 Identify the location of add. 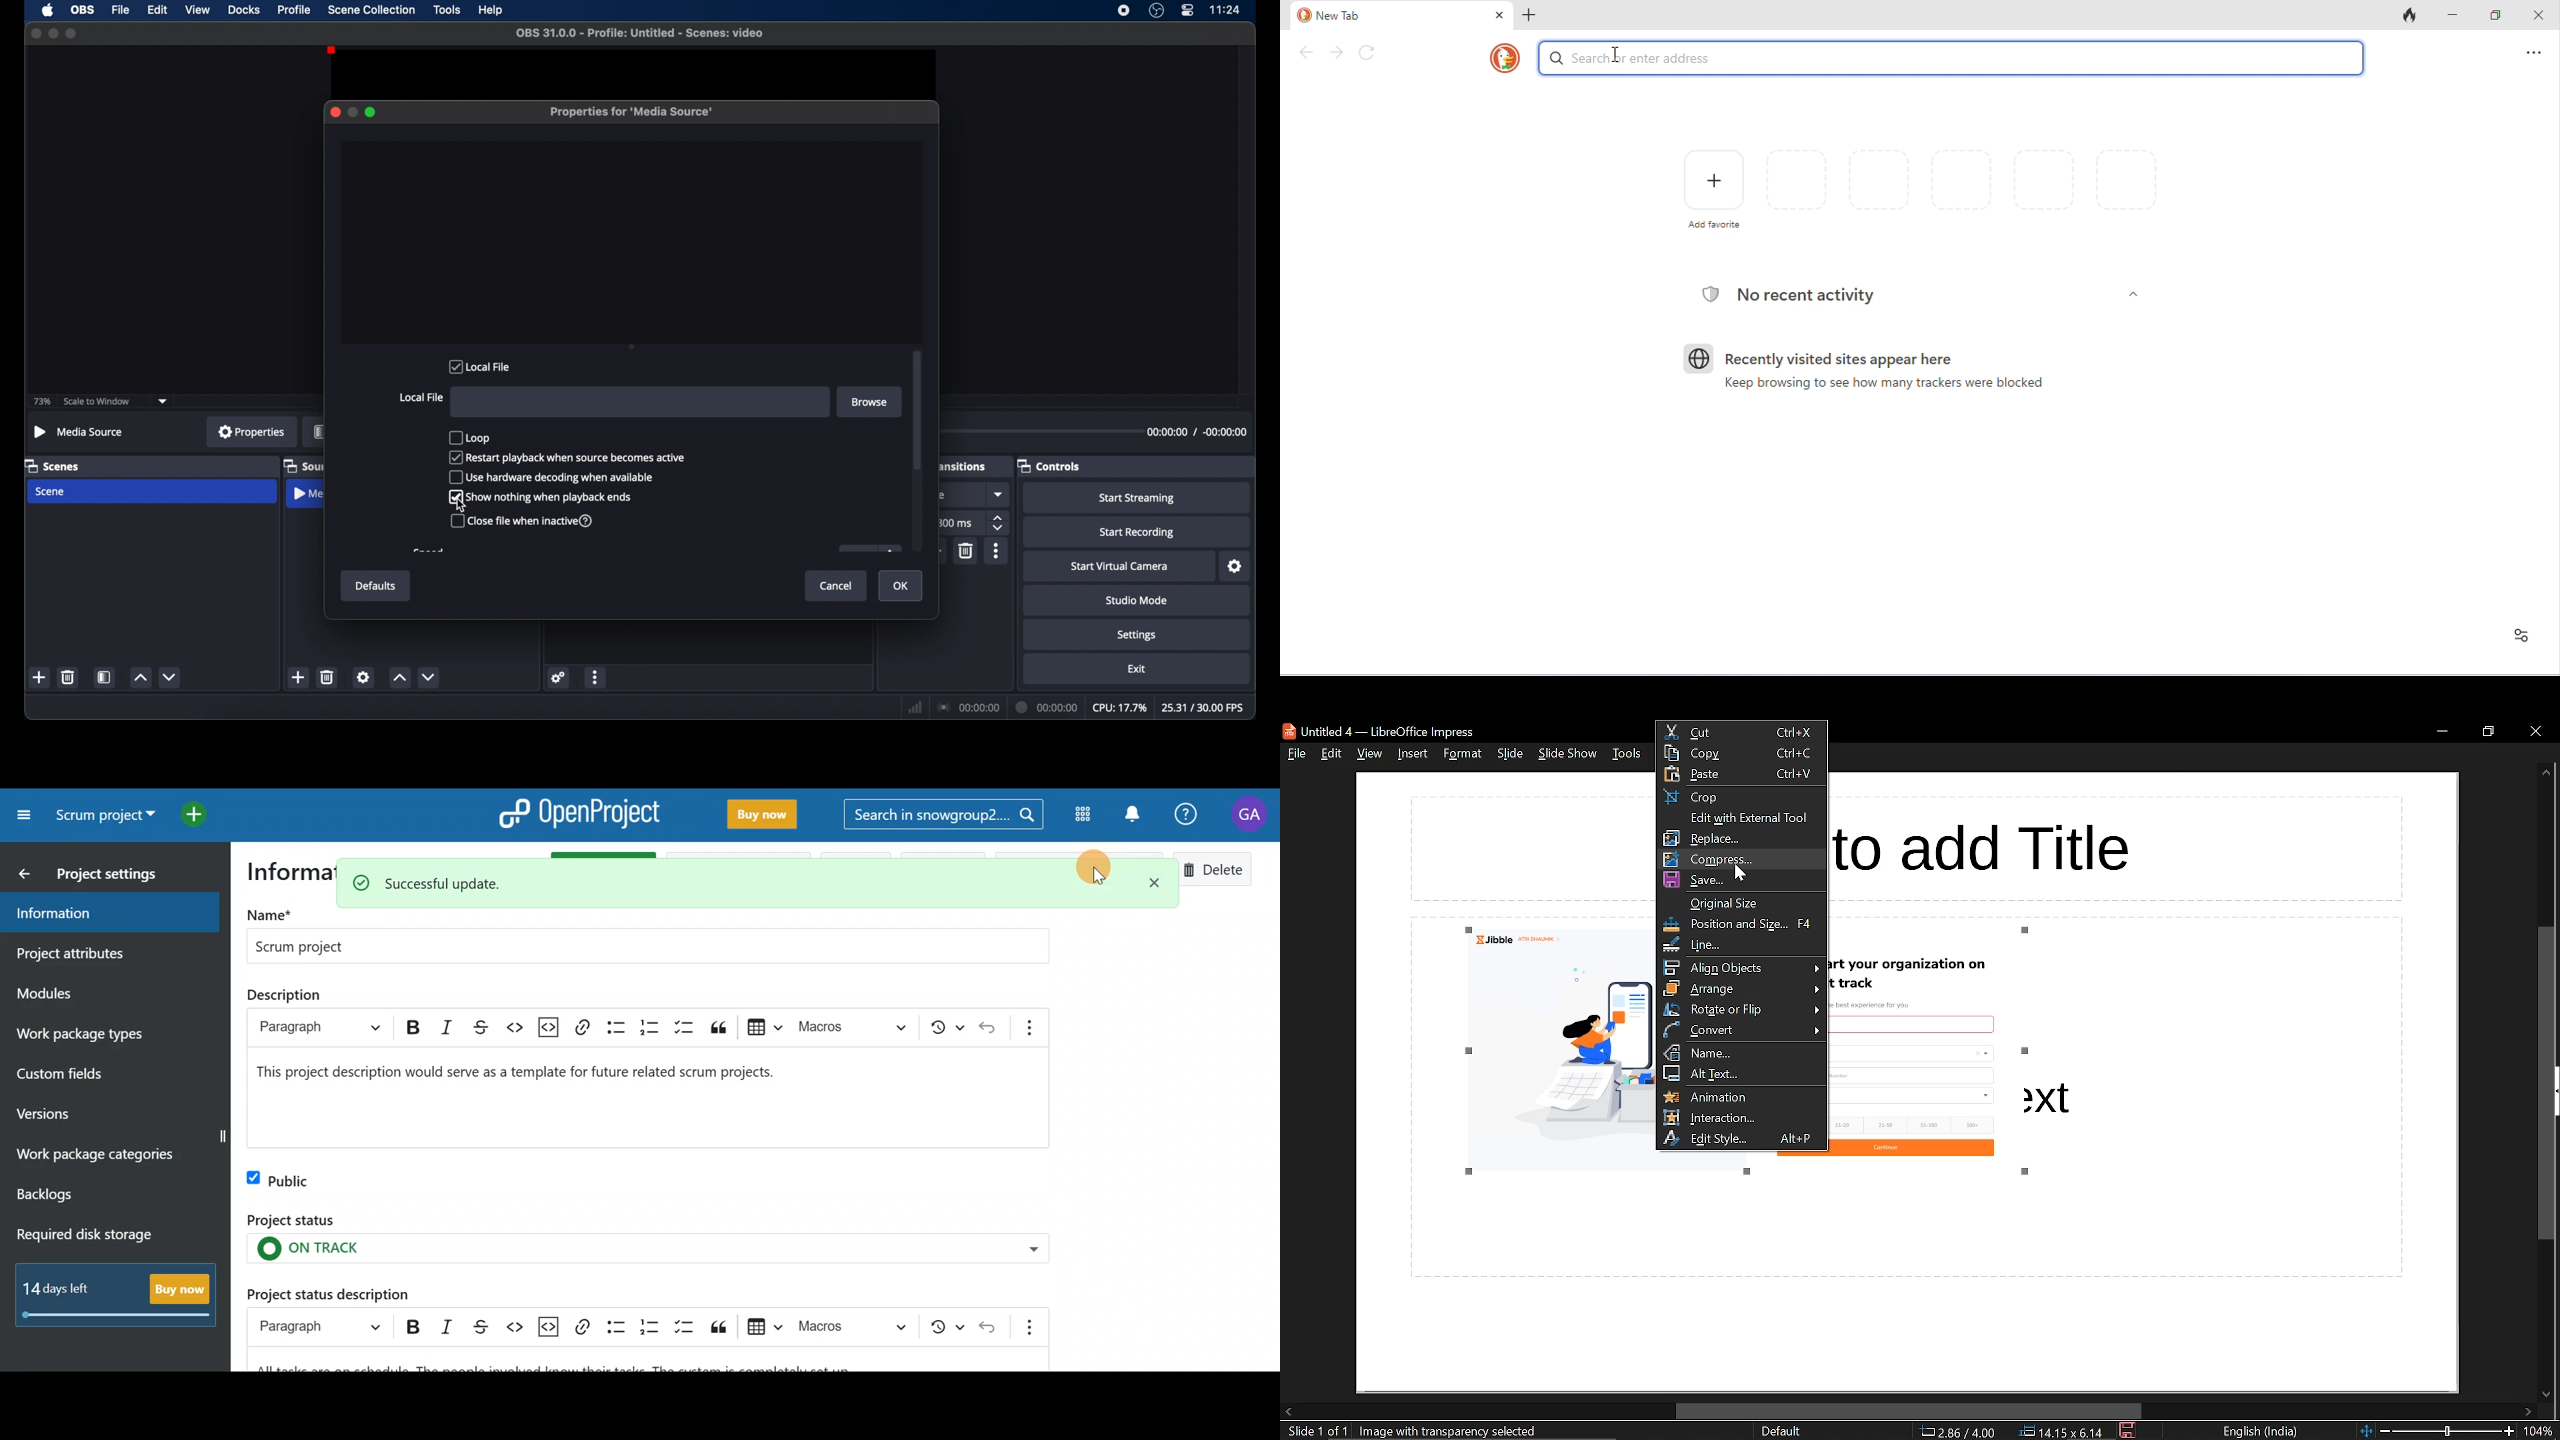
(39, 677).